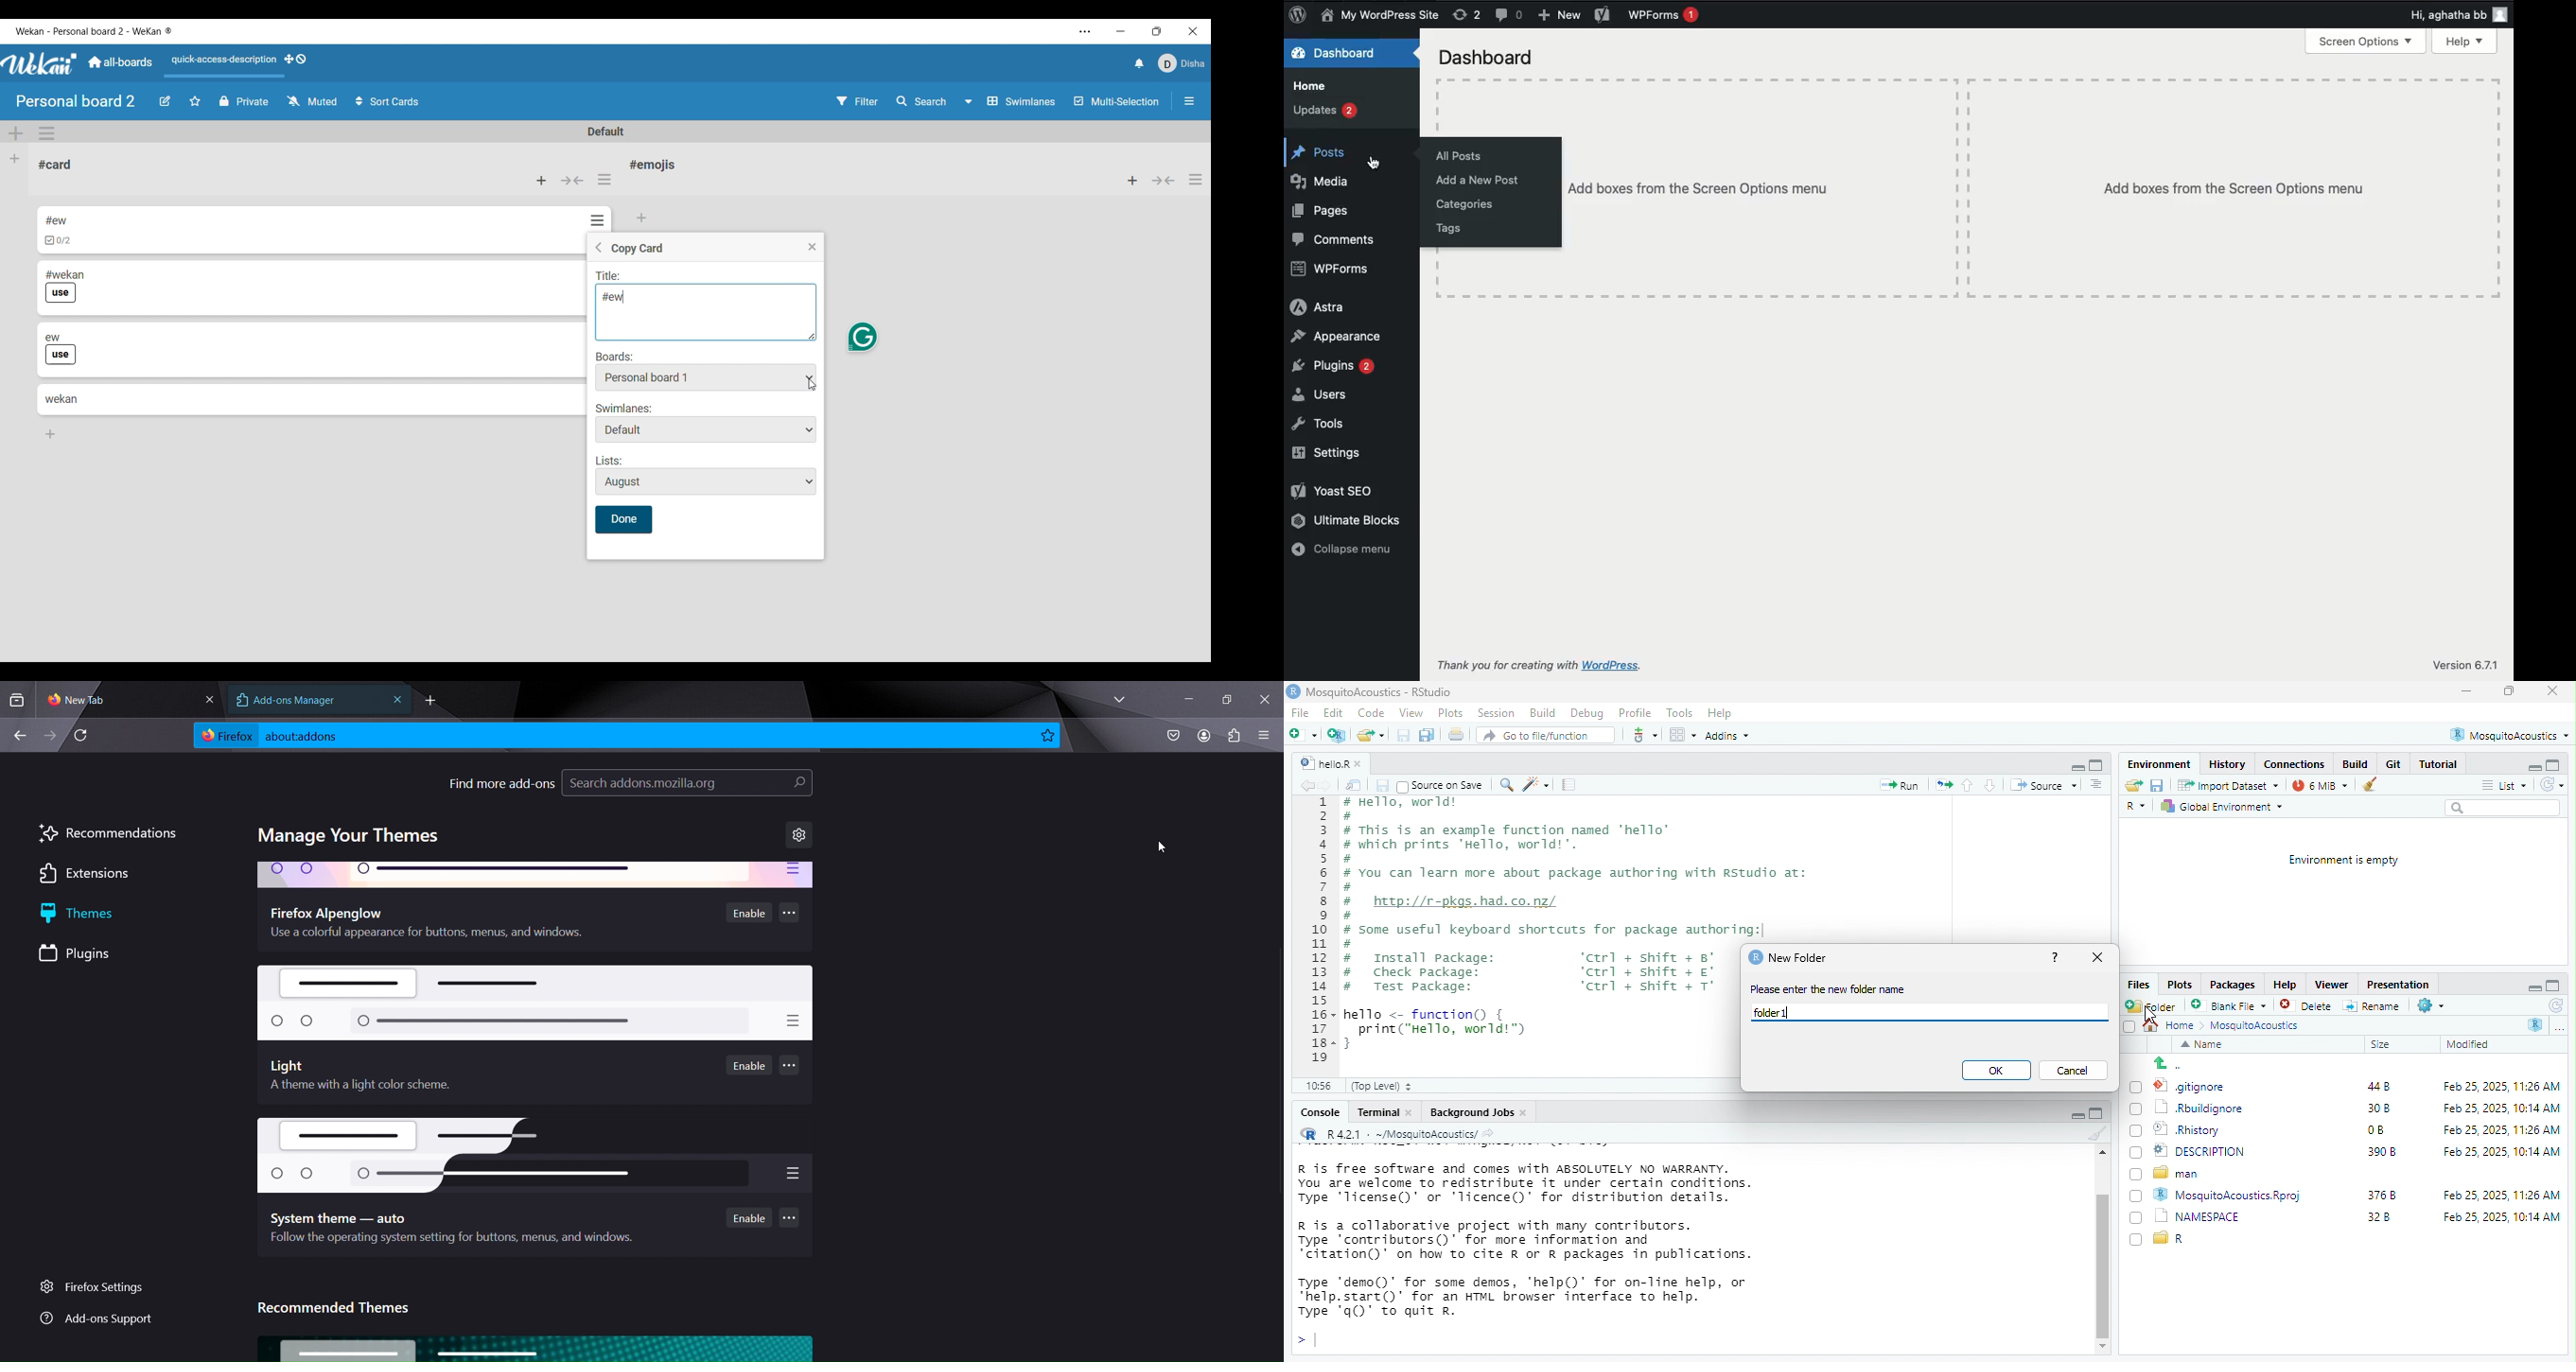  I want to click on New Folder, so click(1804, 959).